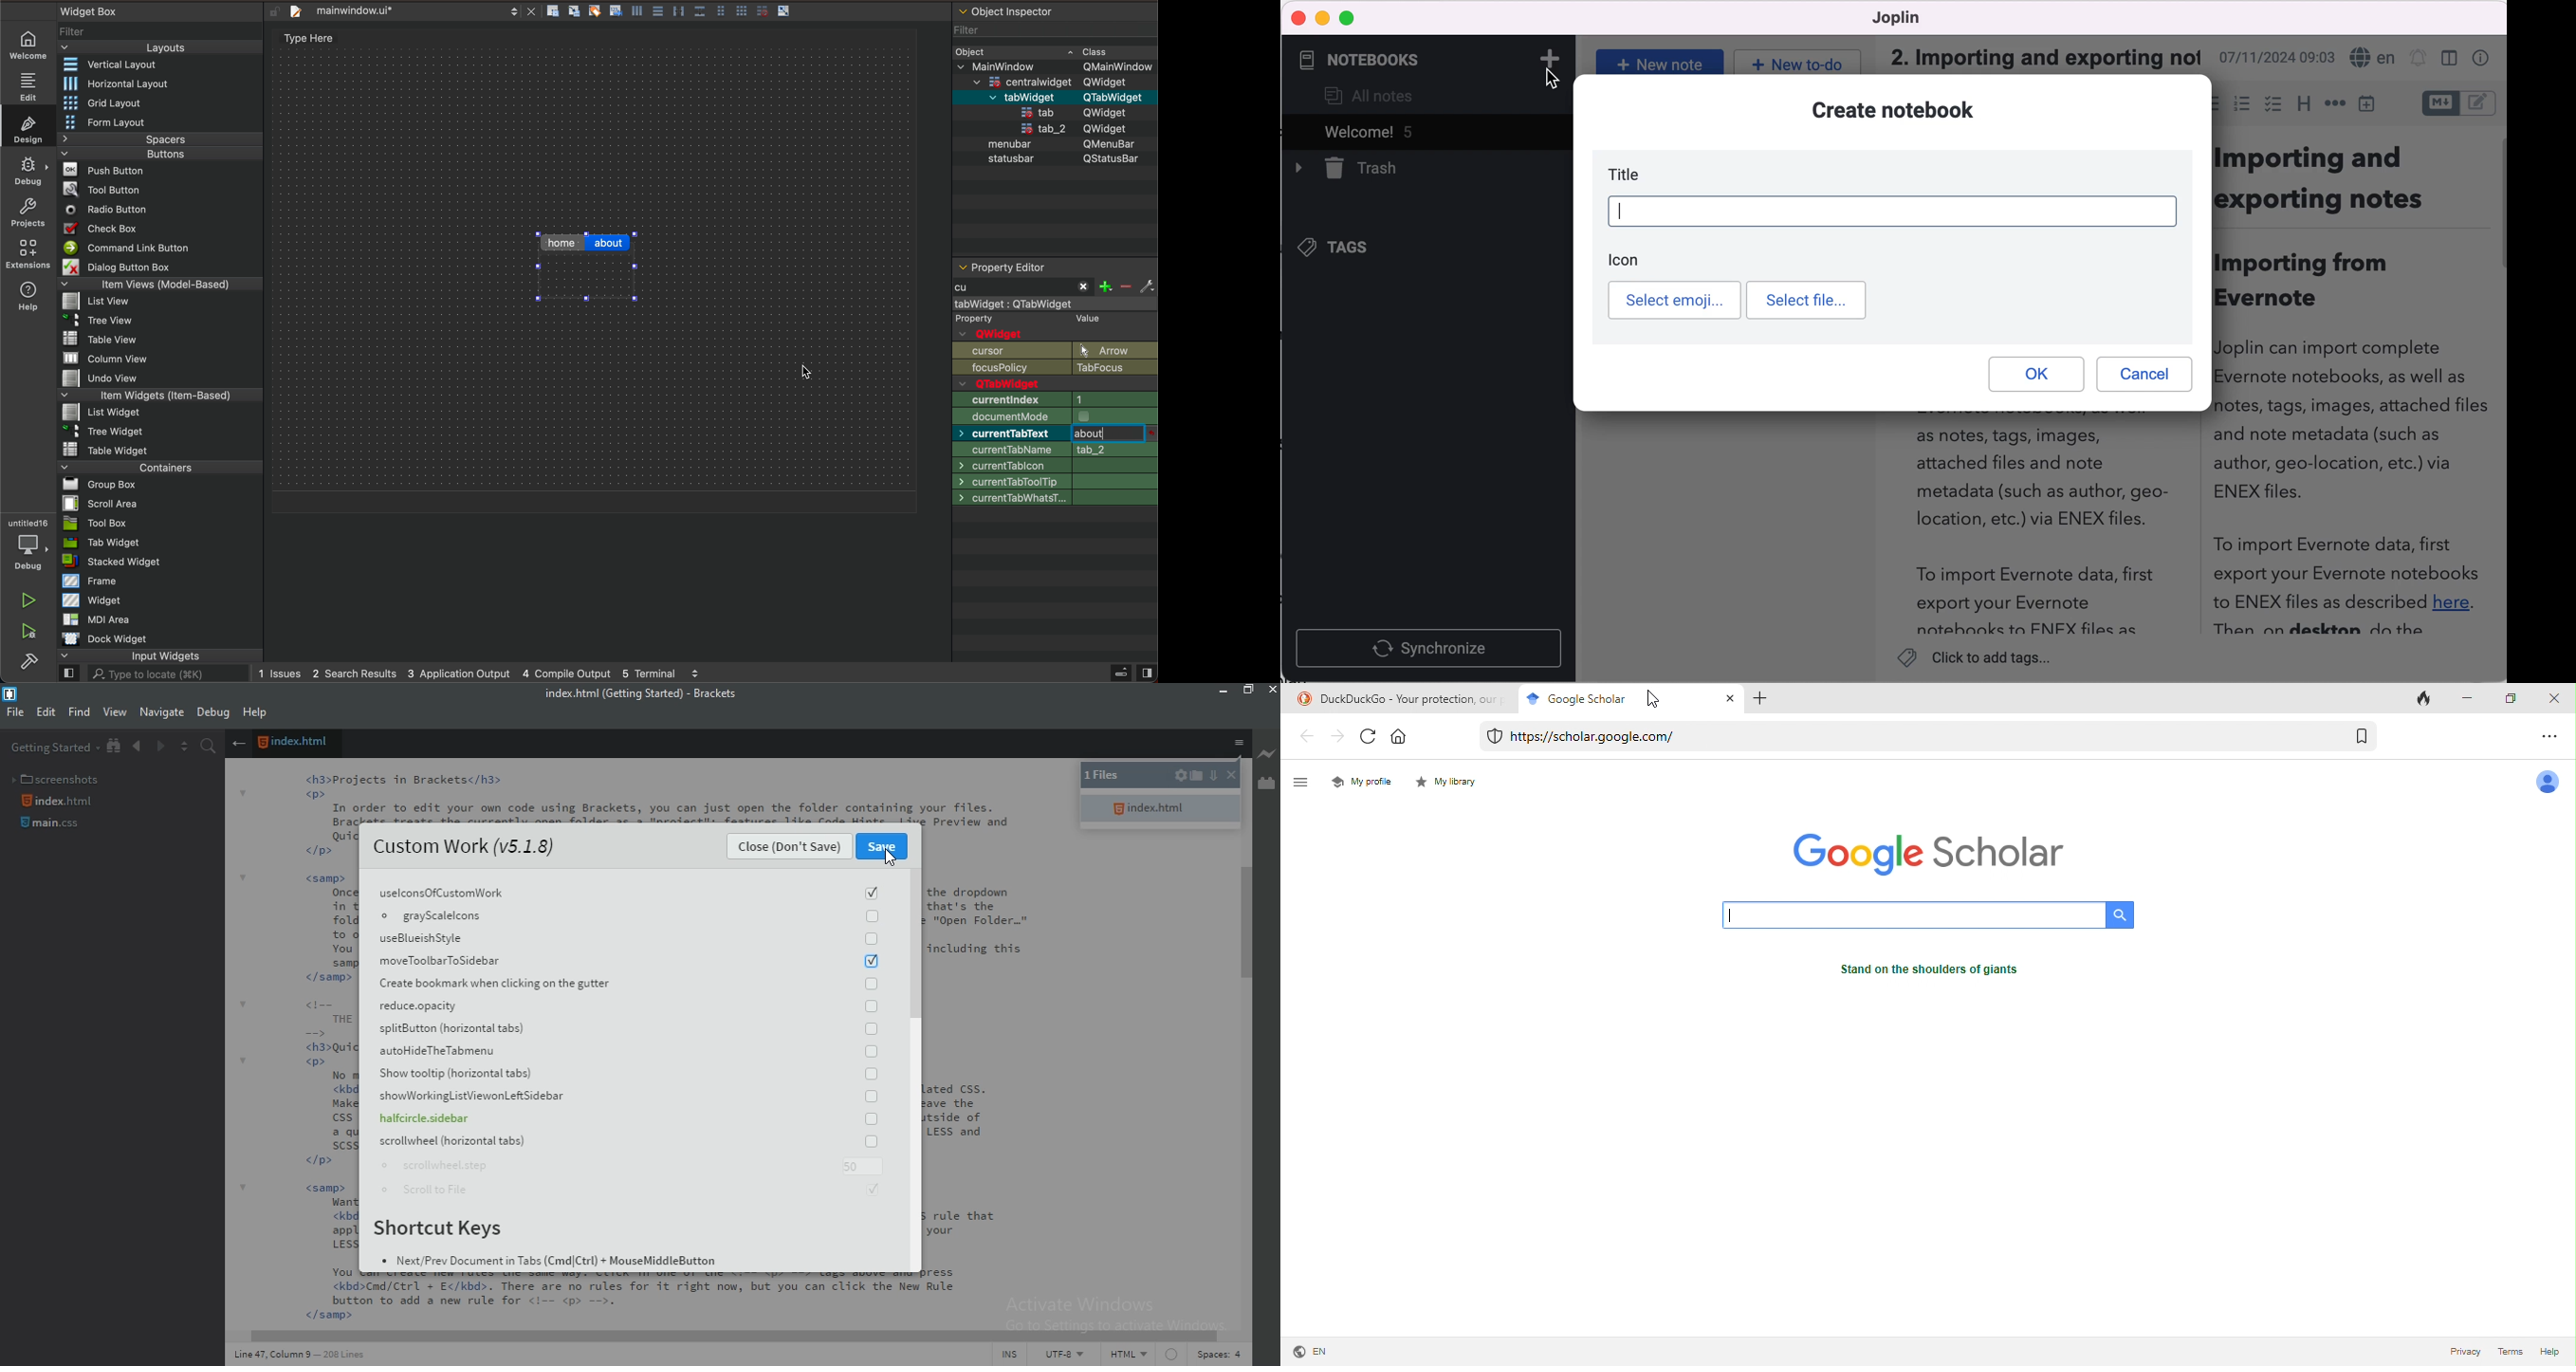 This screenshot has height=1372, width=2576. I want to click on index.html, so click(1160, 809).